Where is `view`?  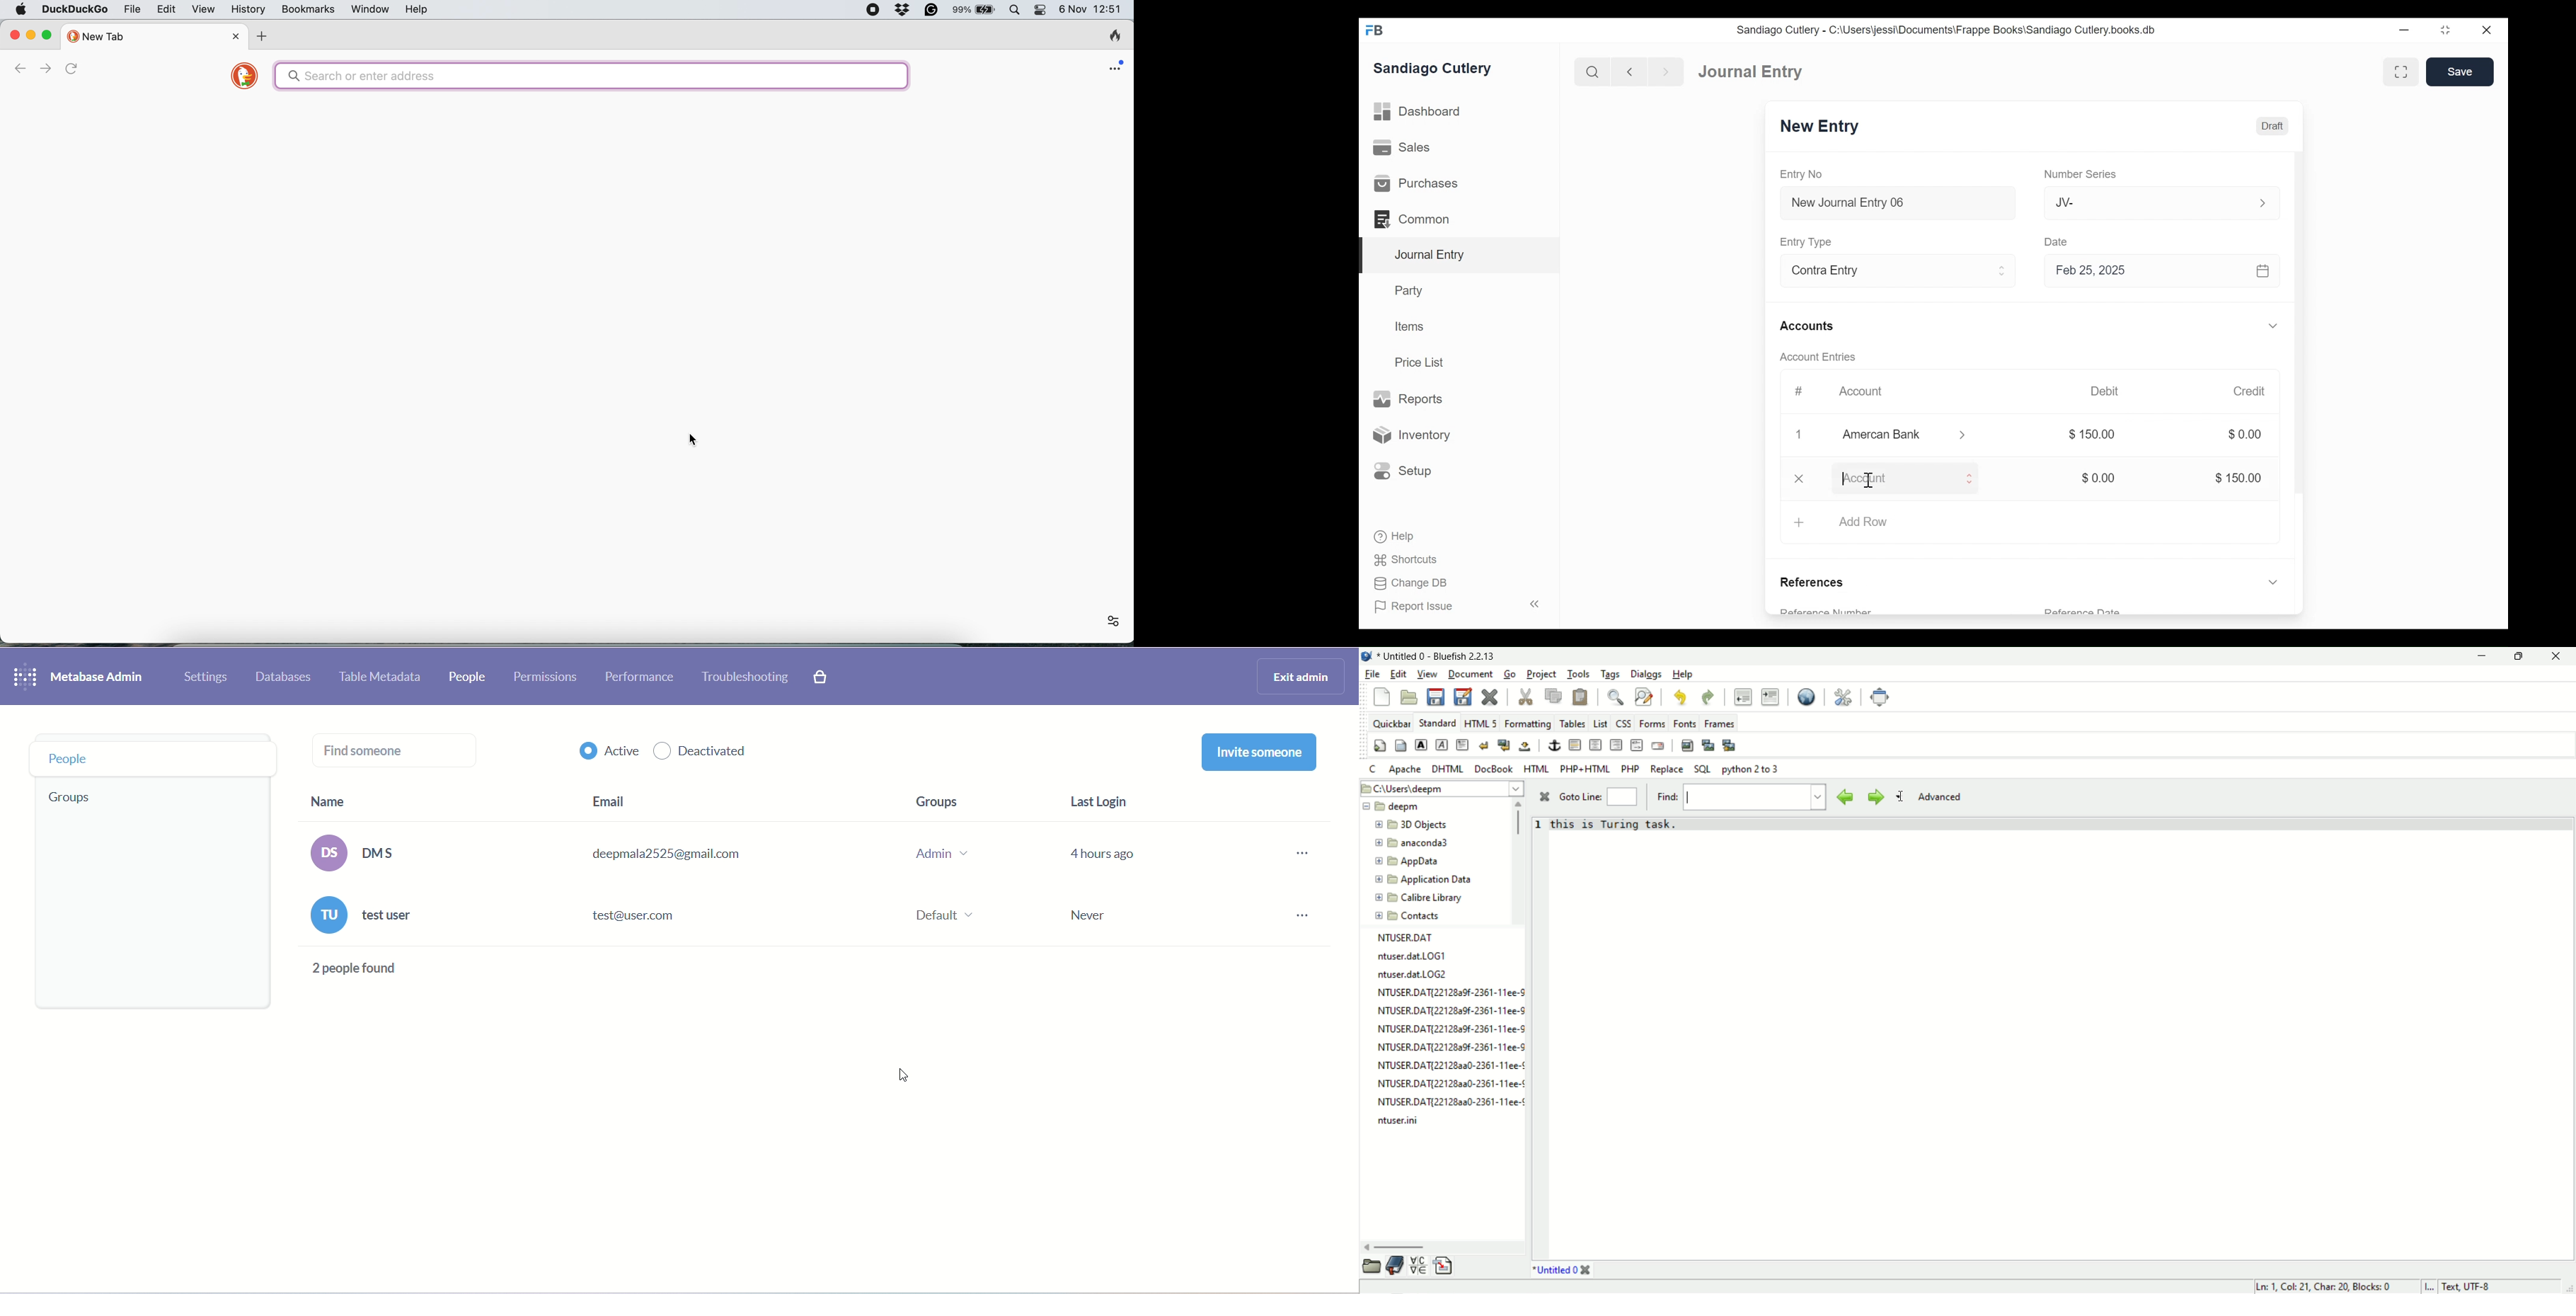
view is located at coordinates (200, 11).